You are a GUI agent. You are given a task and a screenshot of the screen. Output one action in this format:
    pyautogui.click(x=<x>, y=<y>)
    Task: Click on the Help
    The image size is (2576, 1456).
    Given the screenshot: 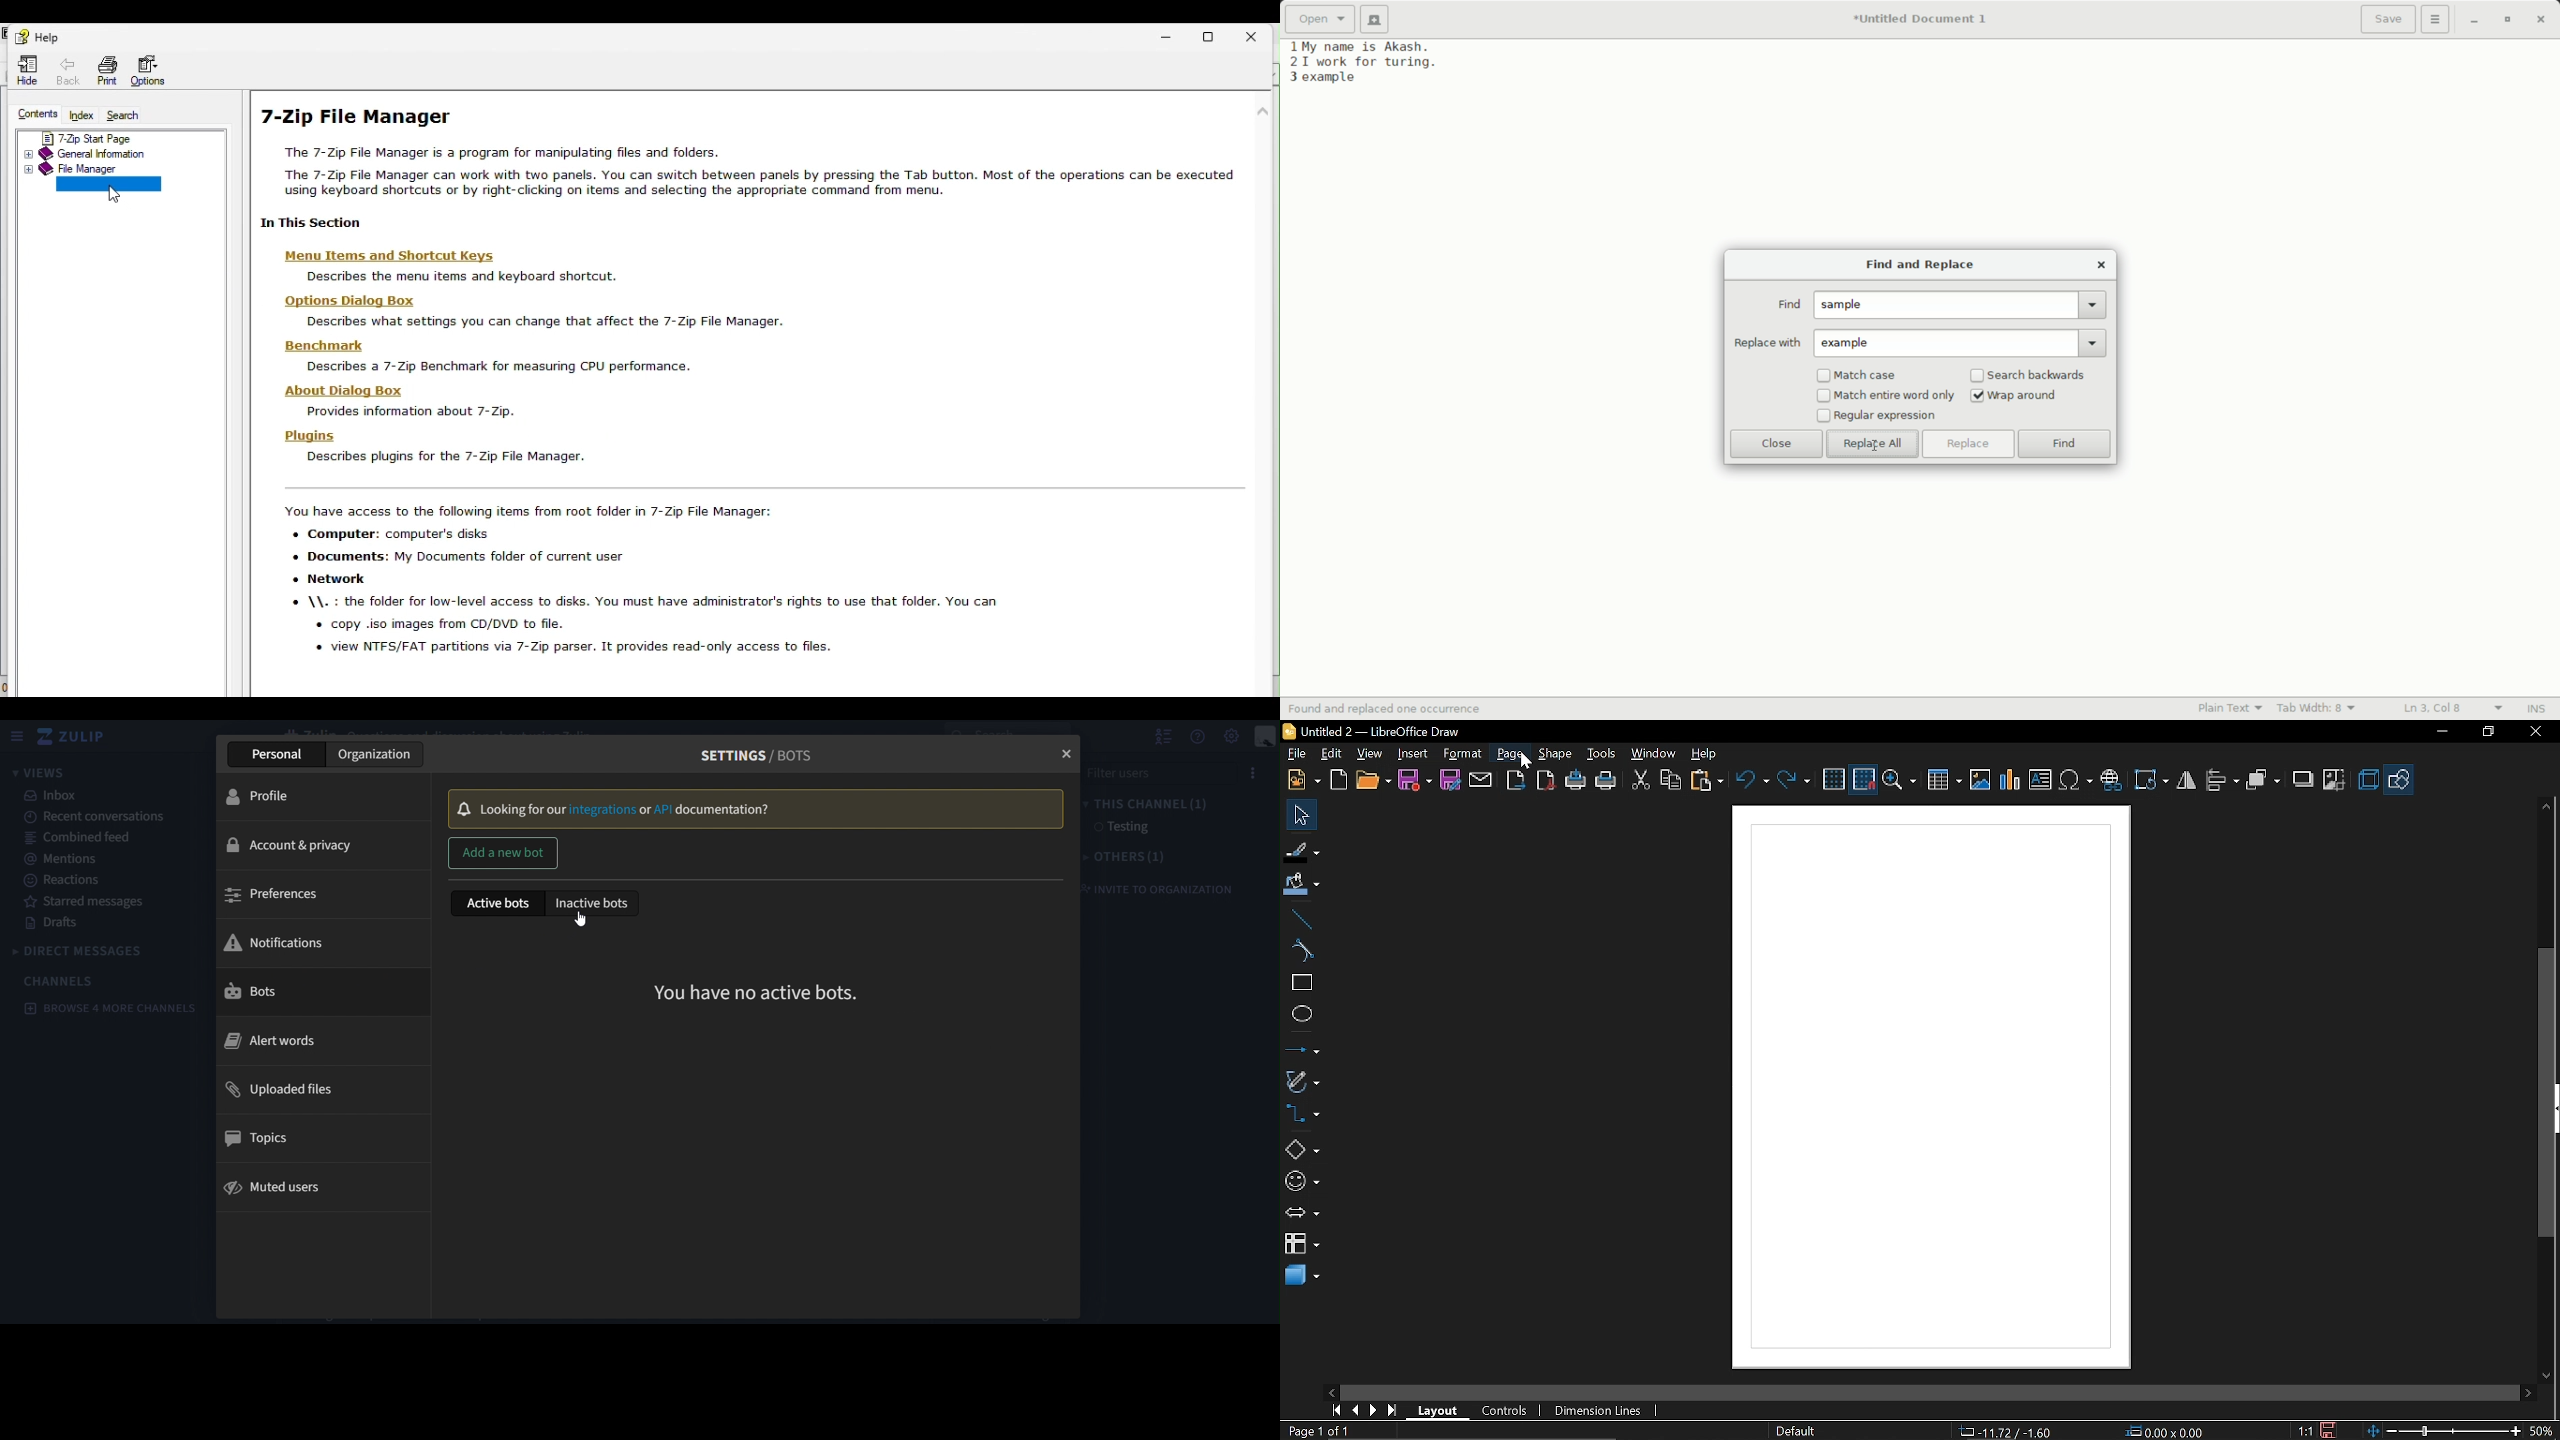 What is the action you would take?
    pyautogui.click(x=1706, y=753)
    